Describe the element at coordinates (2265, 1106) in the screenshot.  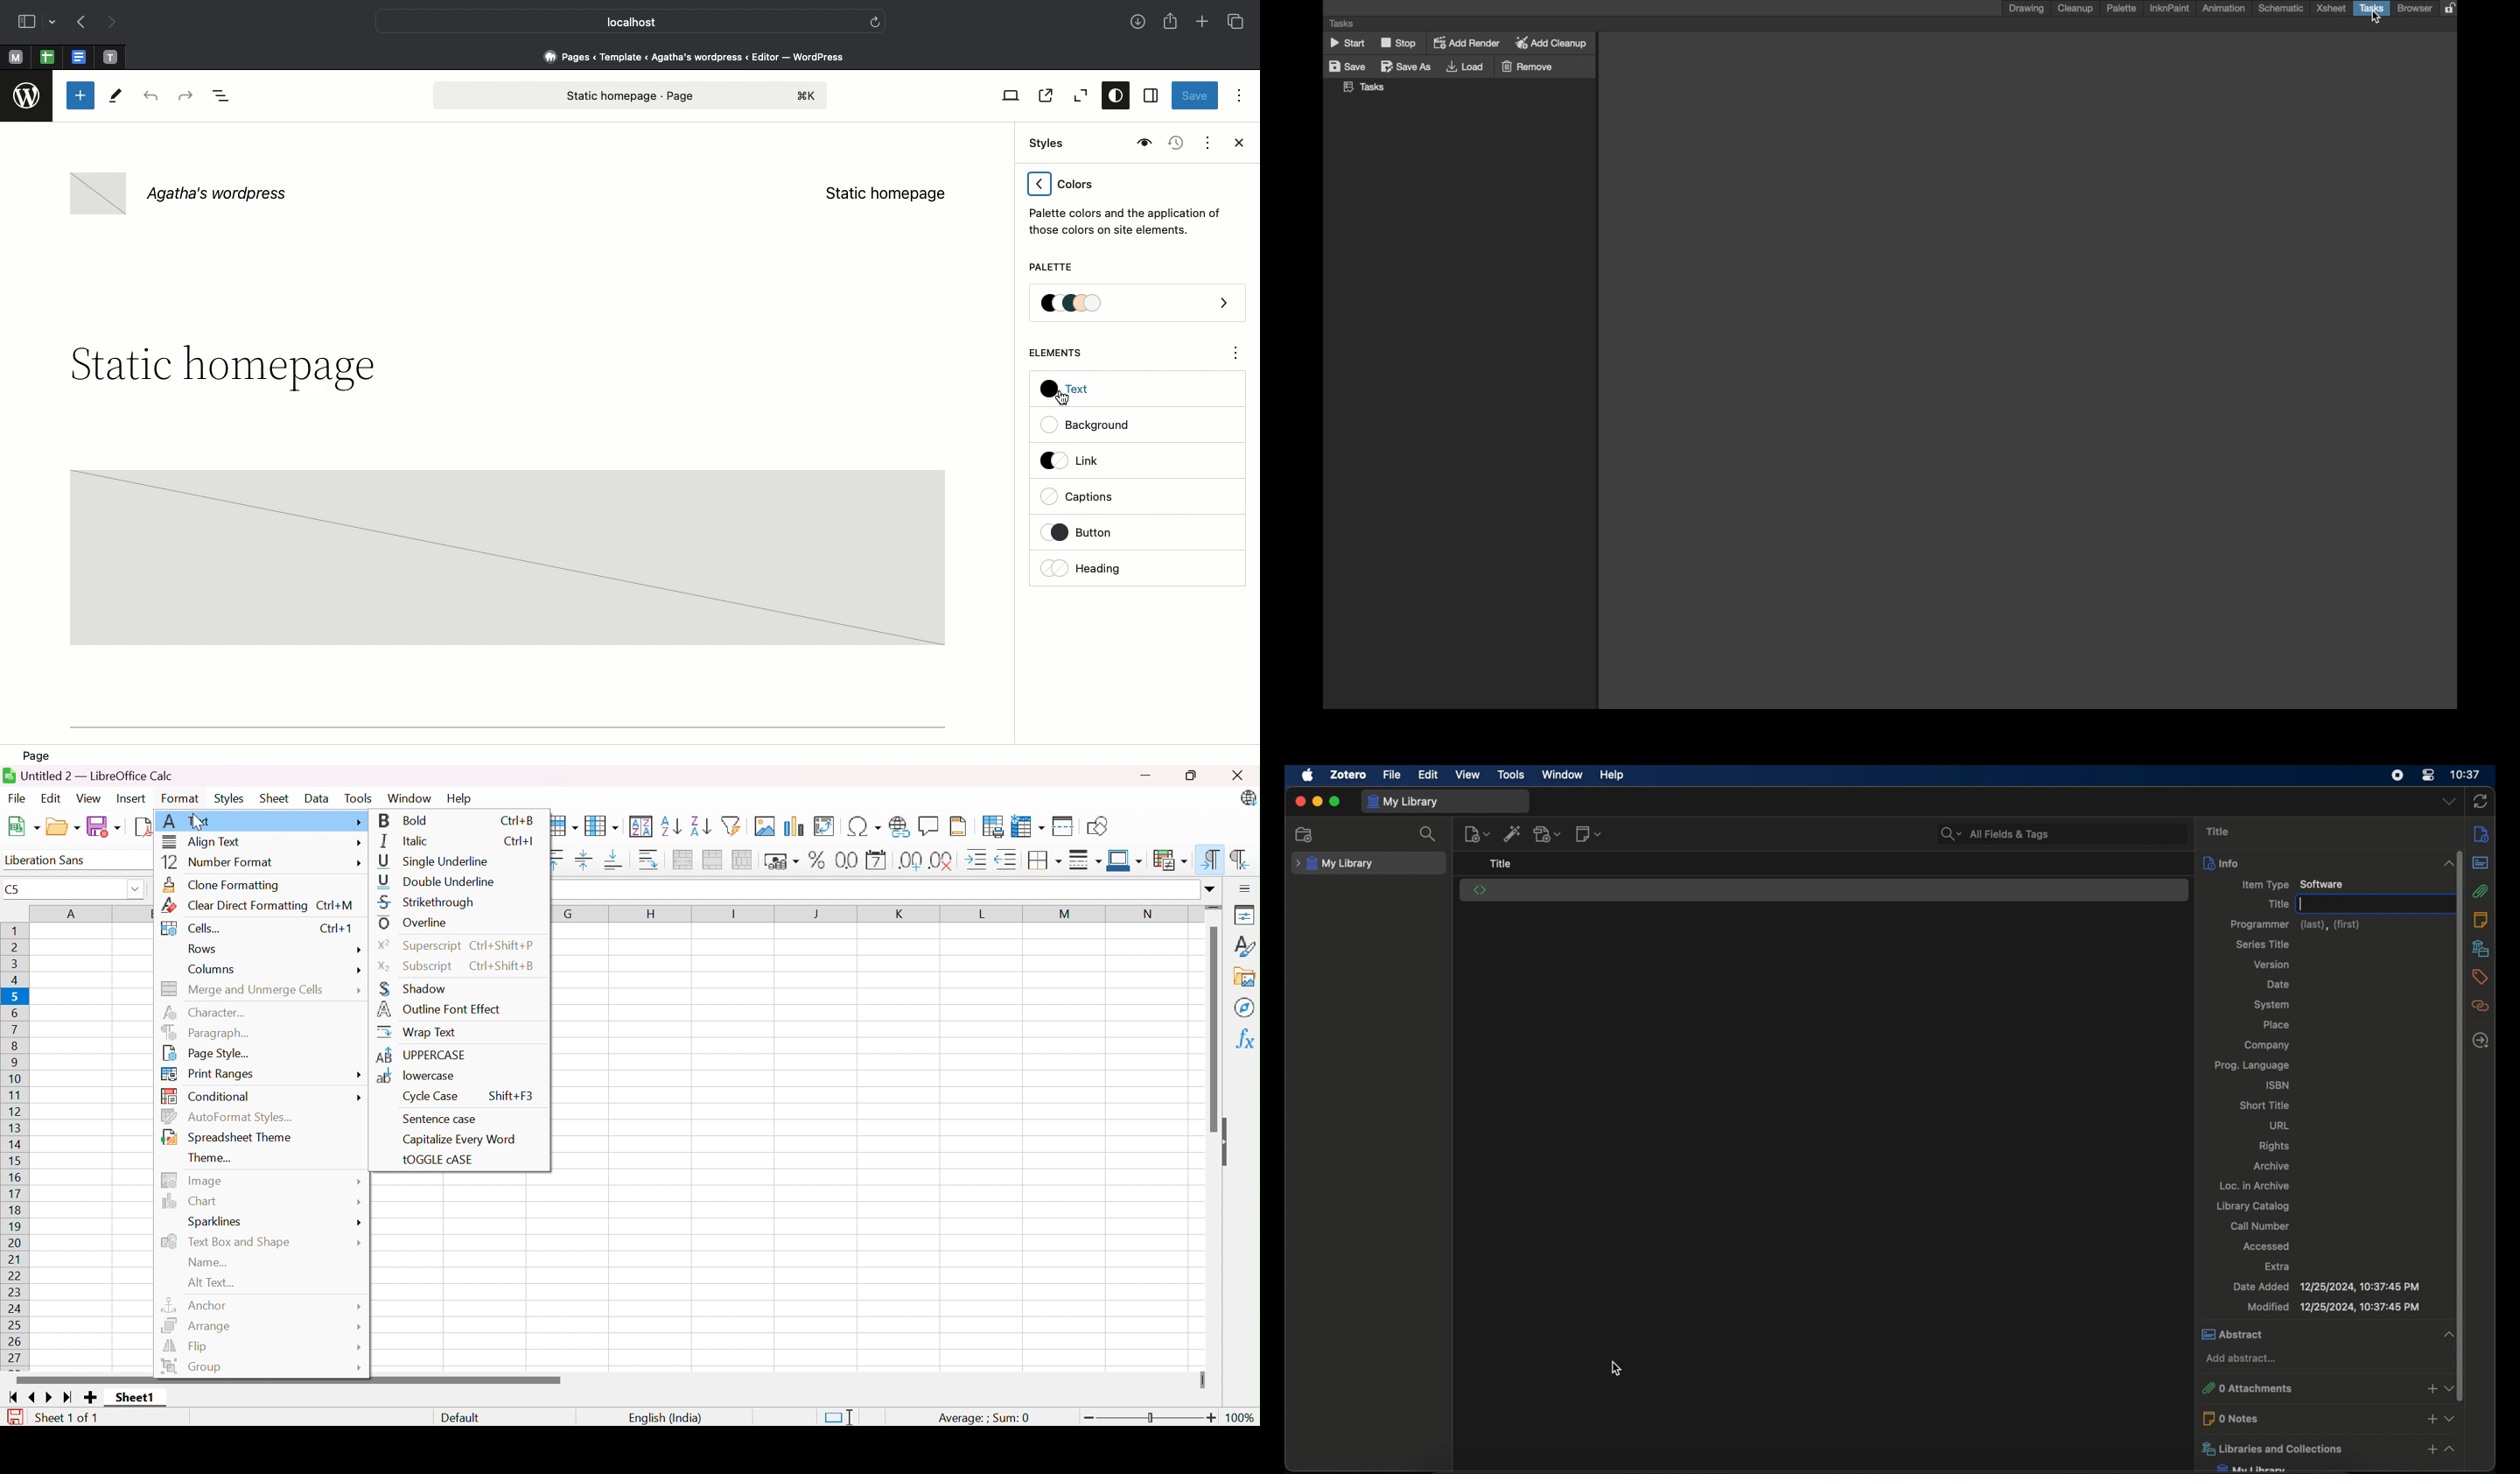
I see `short title` at that location.